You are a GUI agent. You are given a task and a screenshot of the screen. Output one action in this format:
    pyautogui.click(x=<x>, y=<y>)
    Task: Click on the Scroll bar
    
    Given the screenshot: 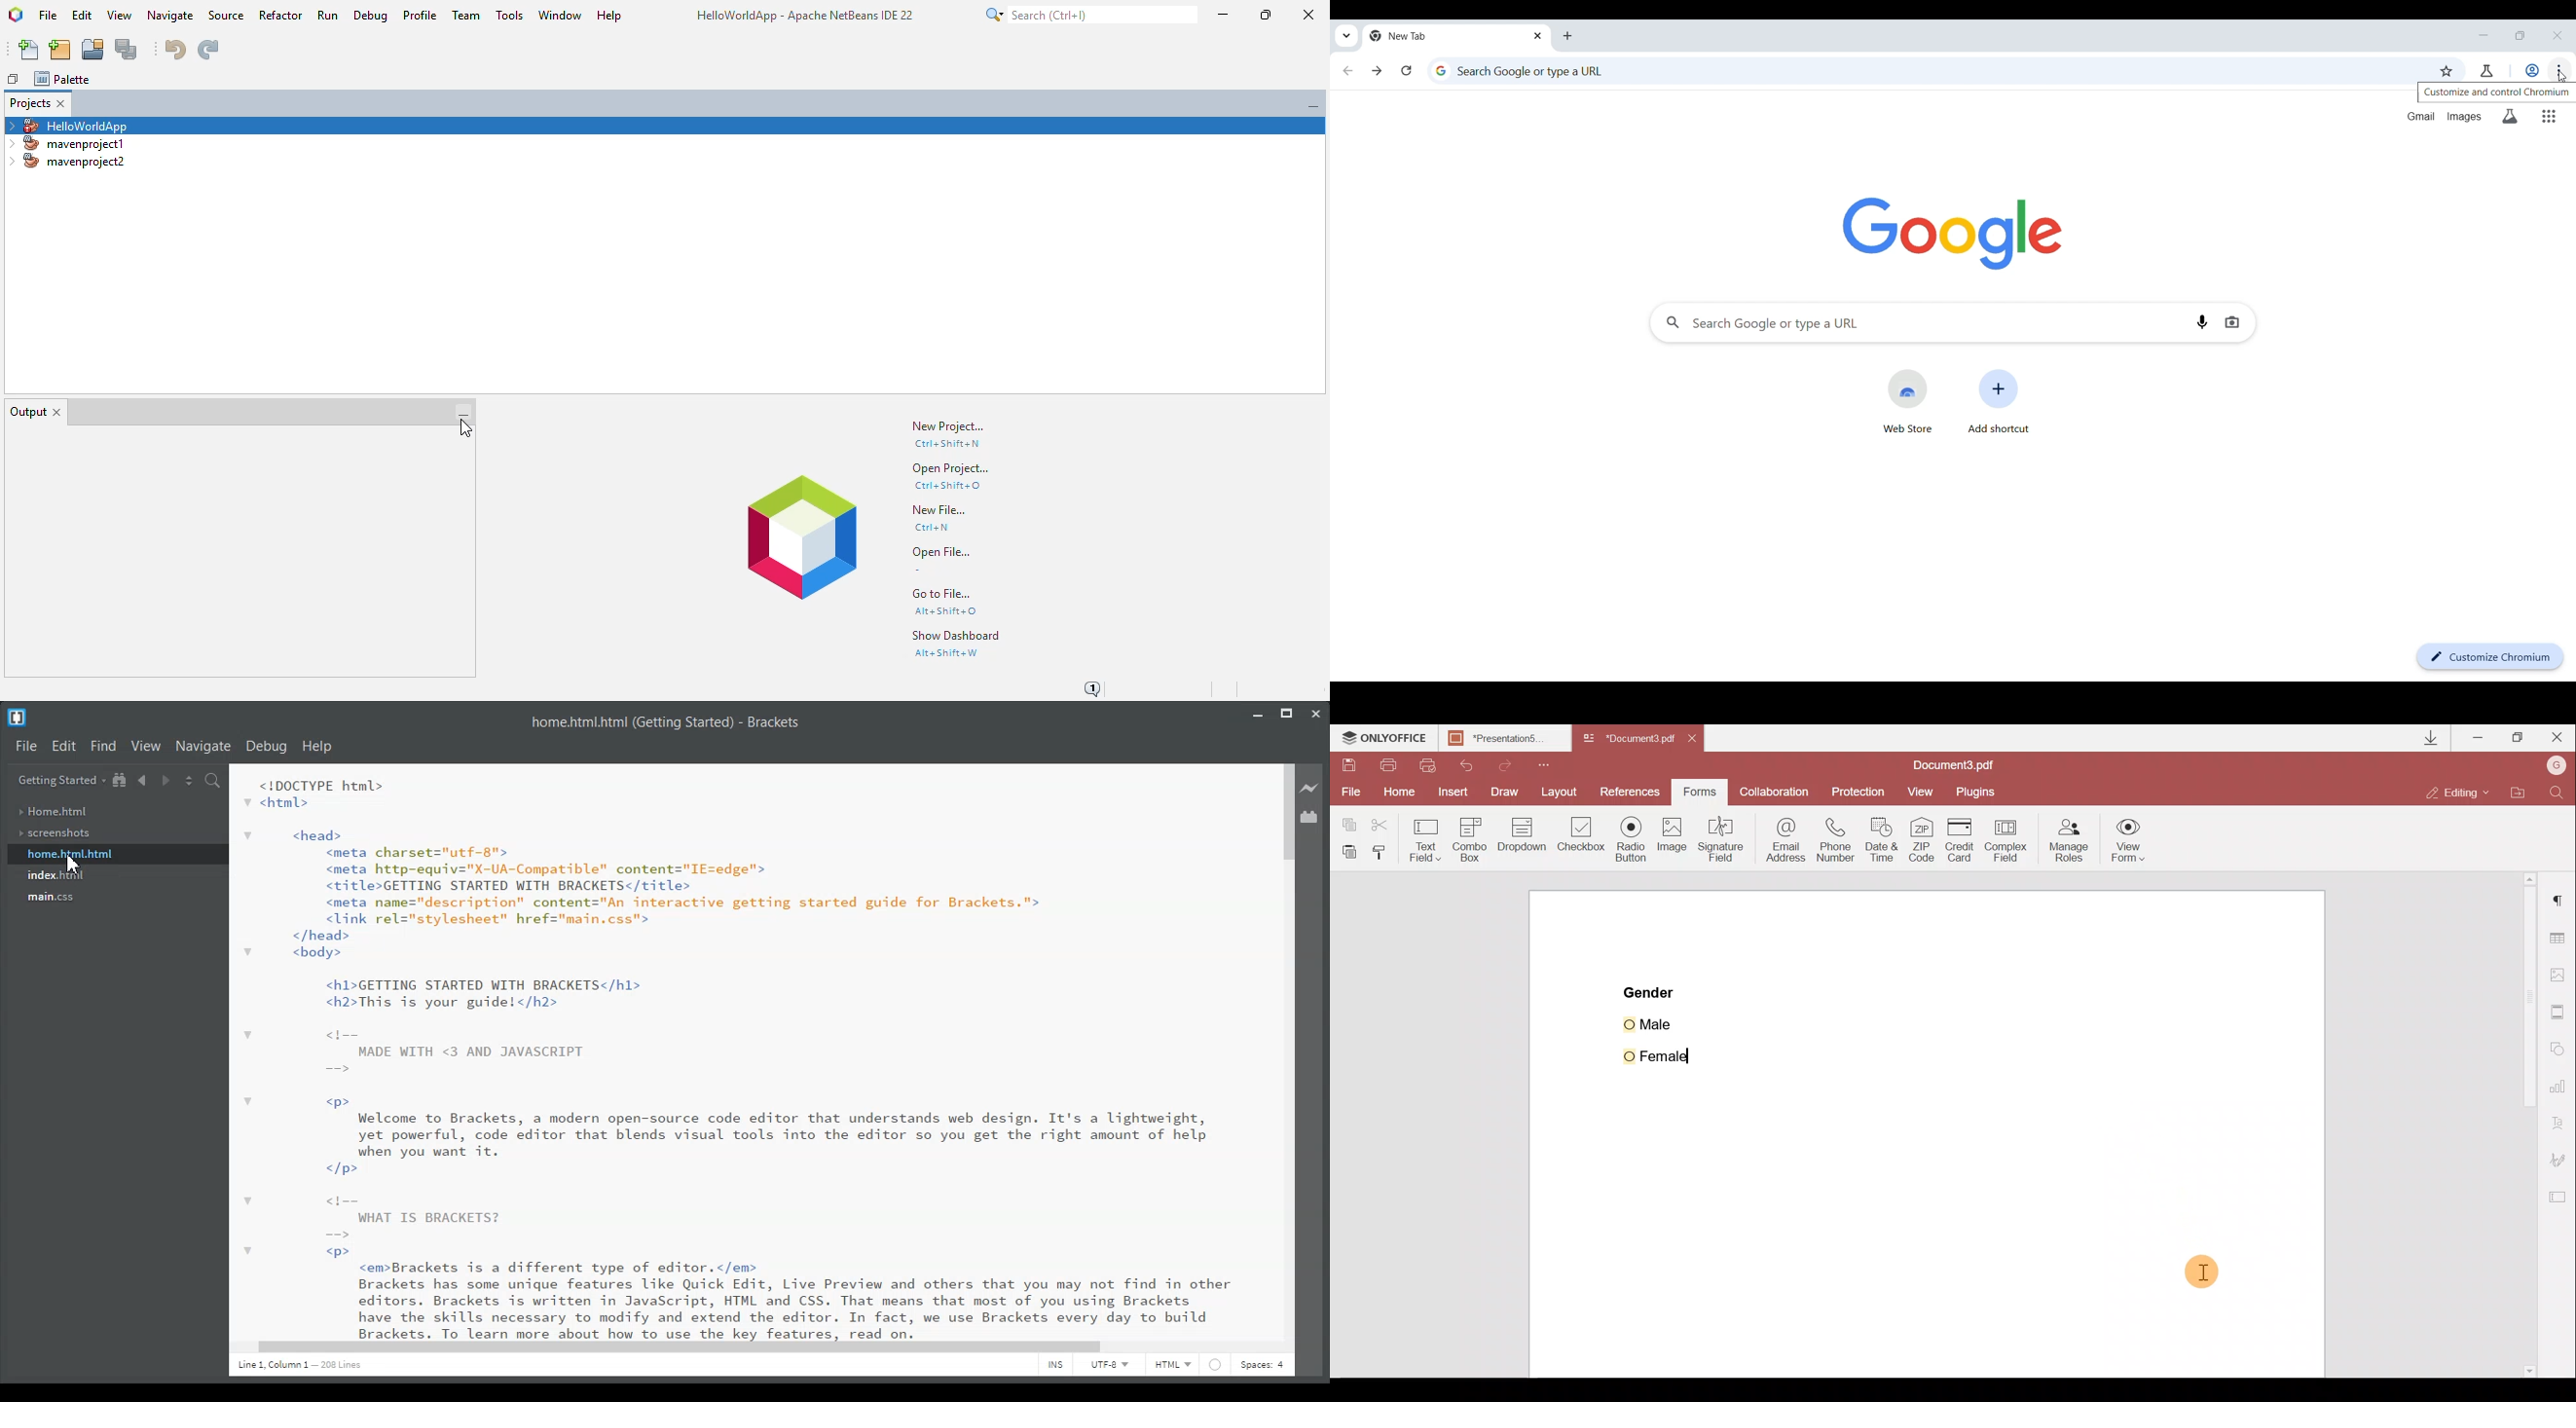 What is the action you would take?
    pyautogui.click(x=2519, y=1125)
    